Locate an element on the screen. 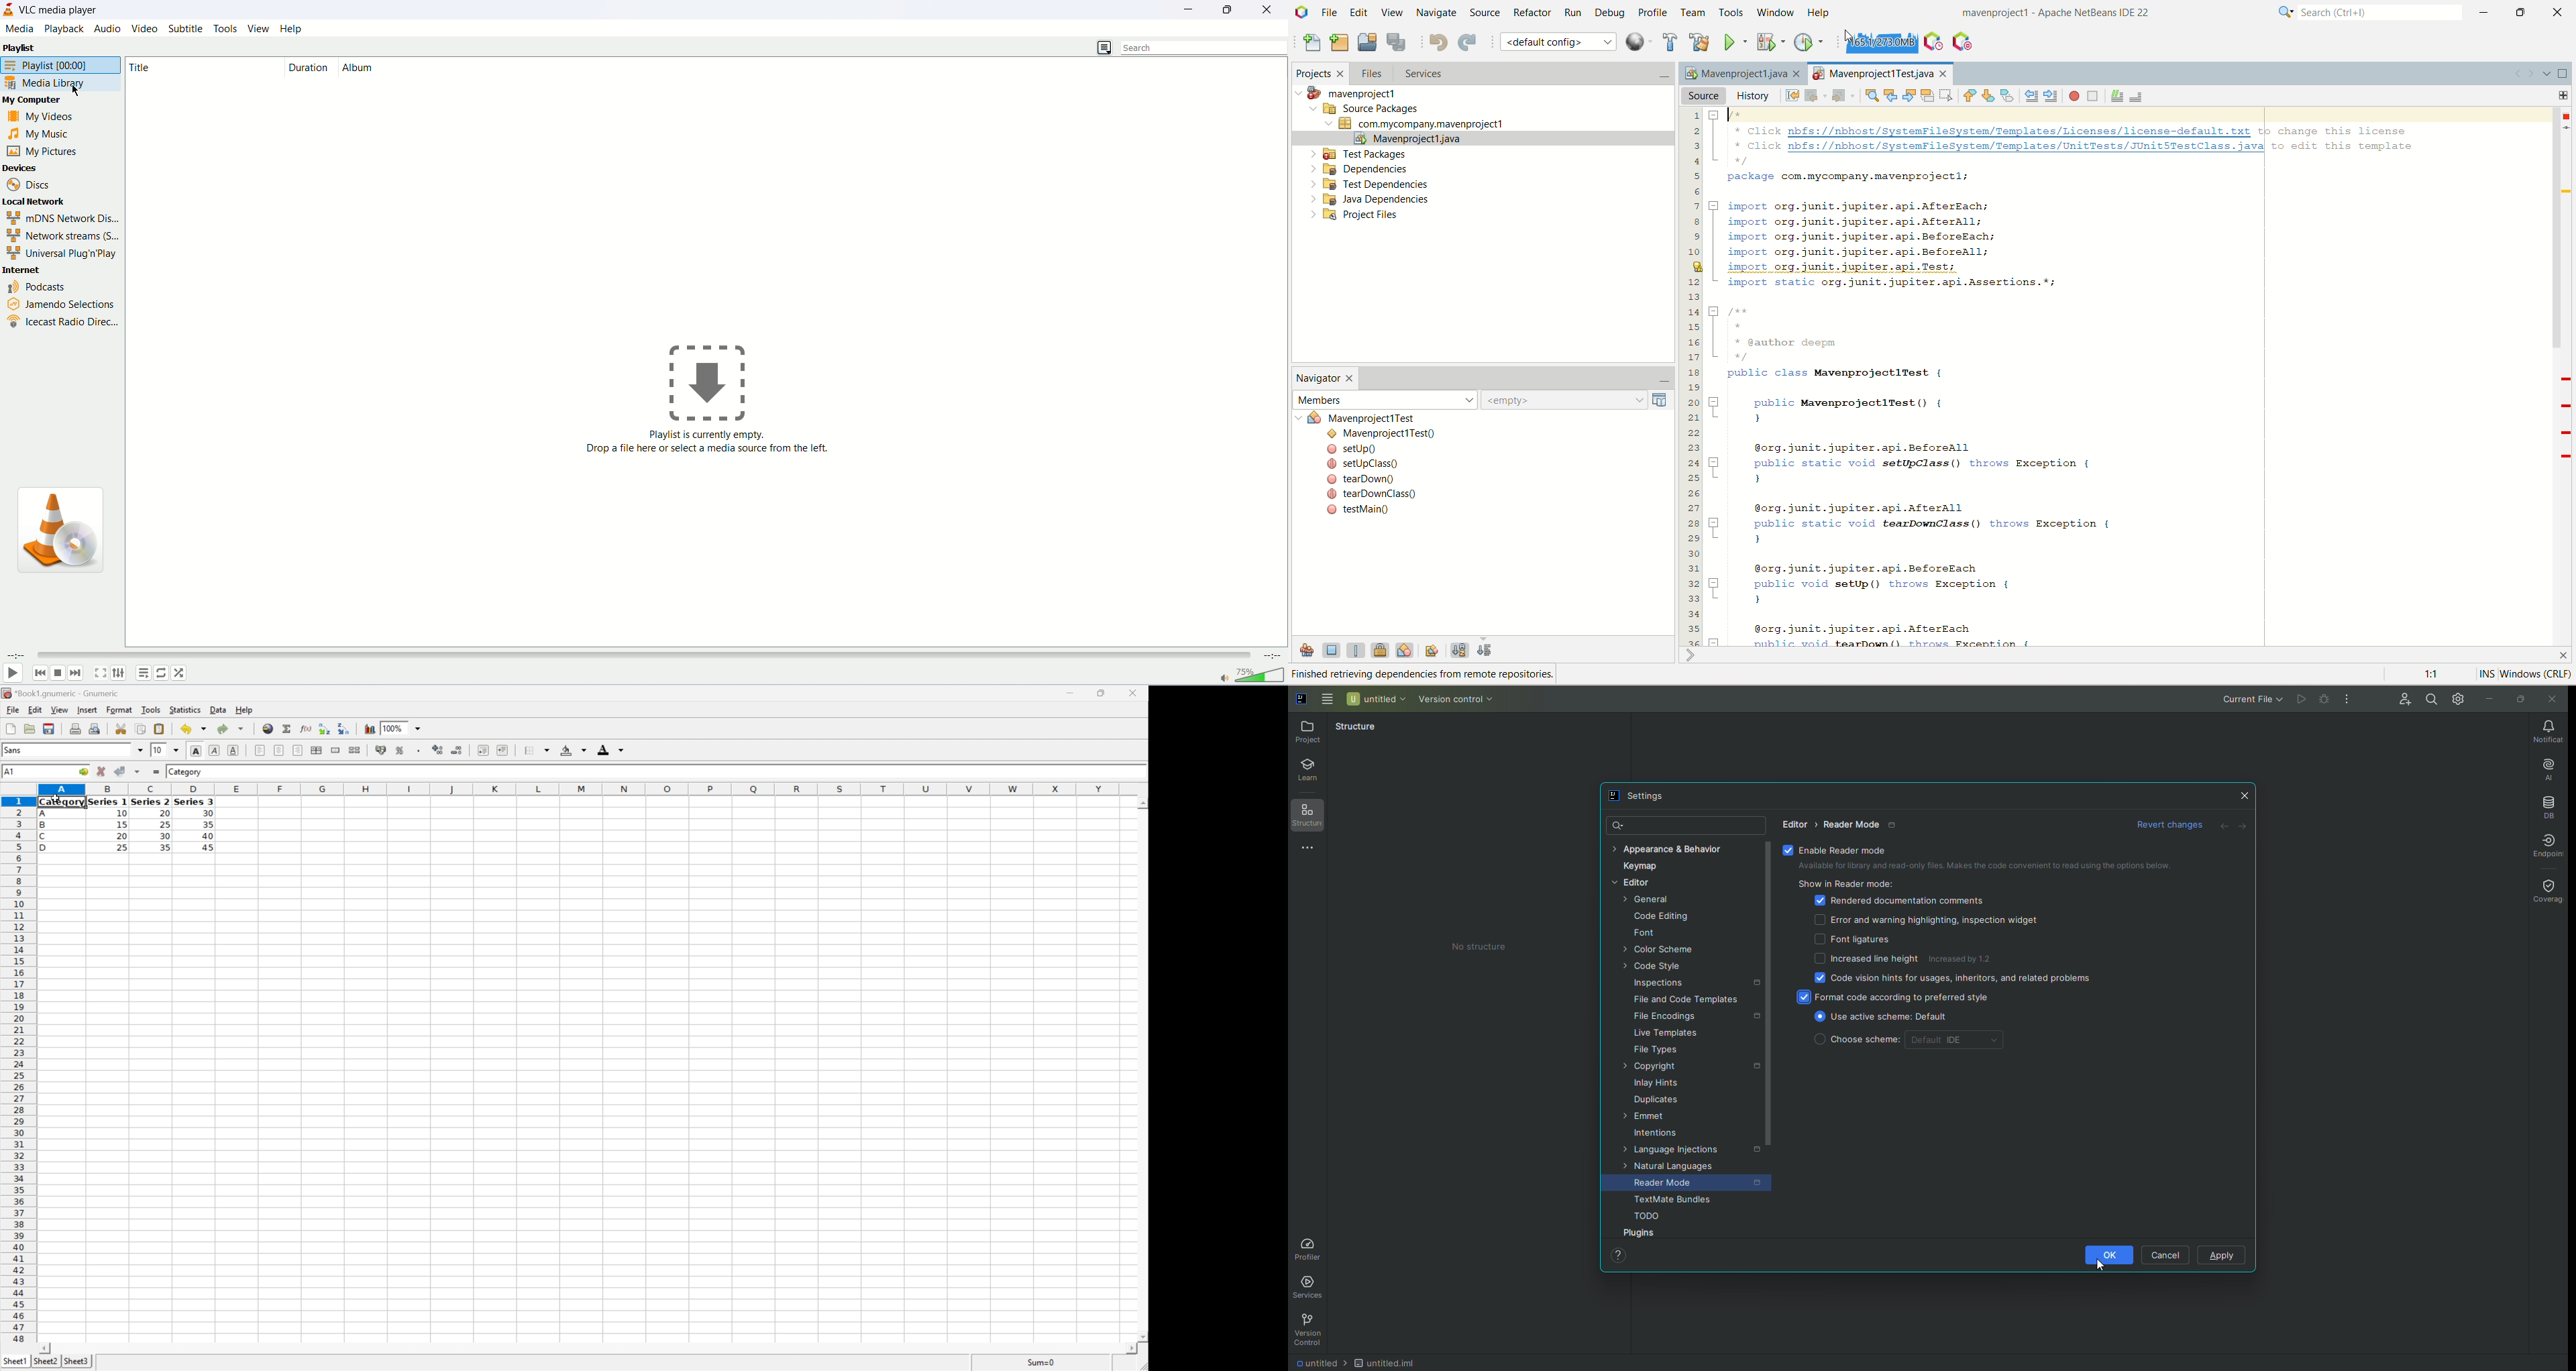 The height and width of the screenshot is (1372, 2576). Series 2 is located at coordinates (149, 801).